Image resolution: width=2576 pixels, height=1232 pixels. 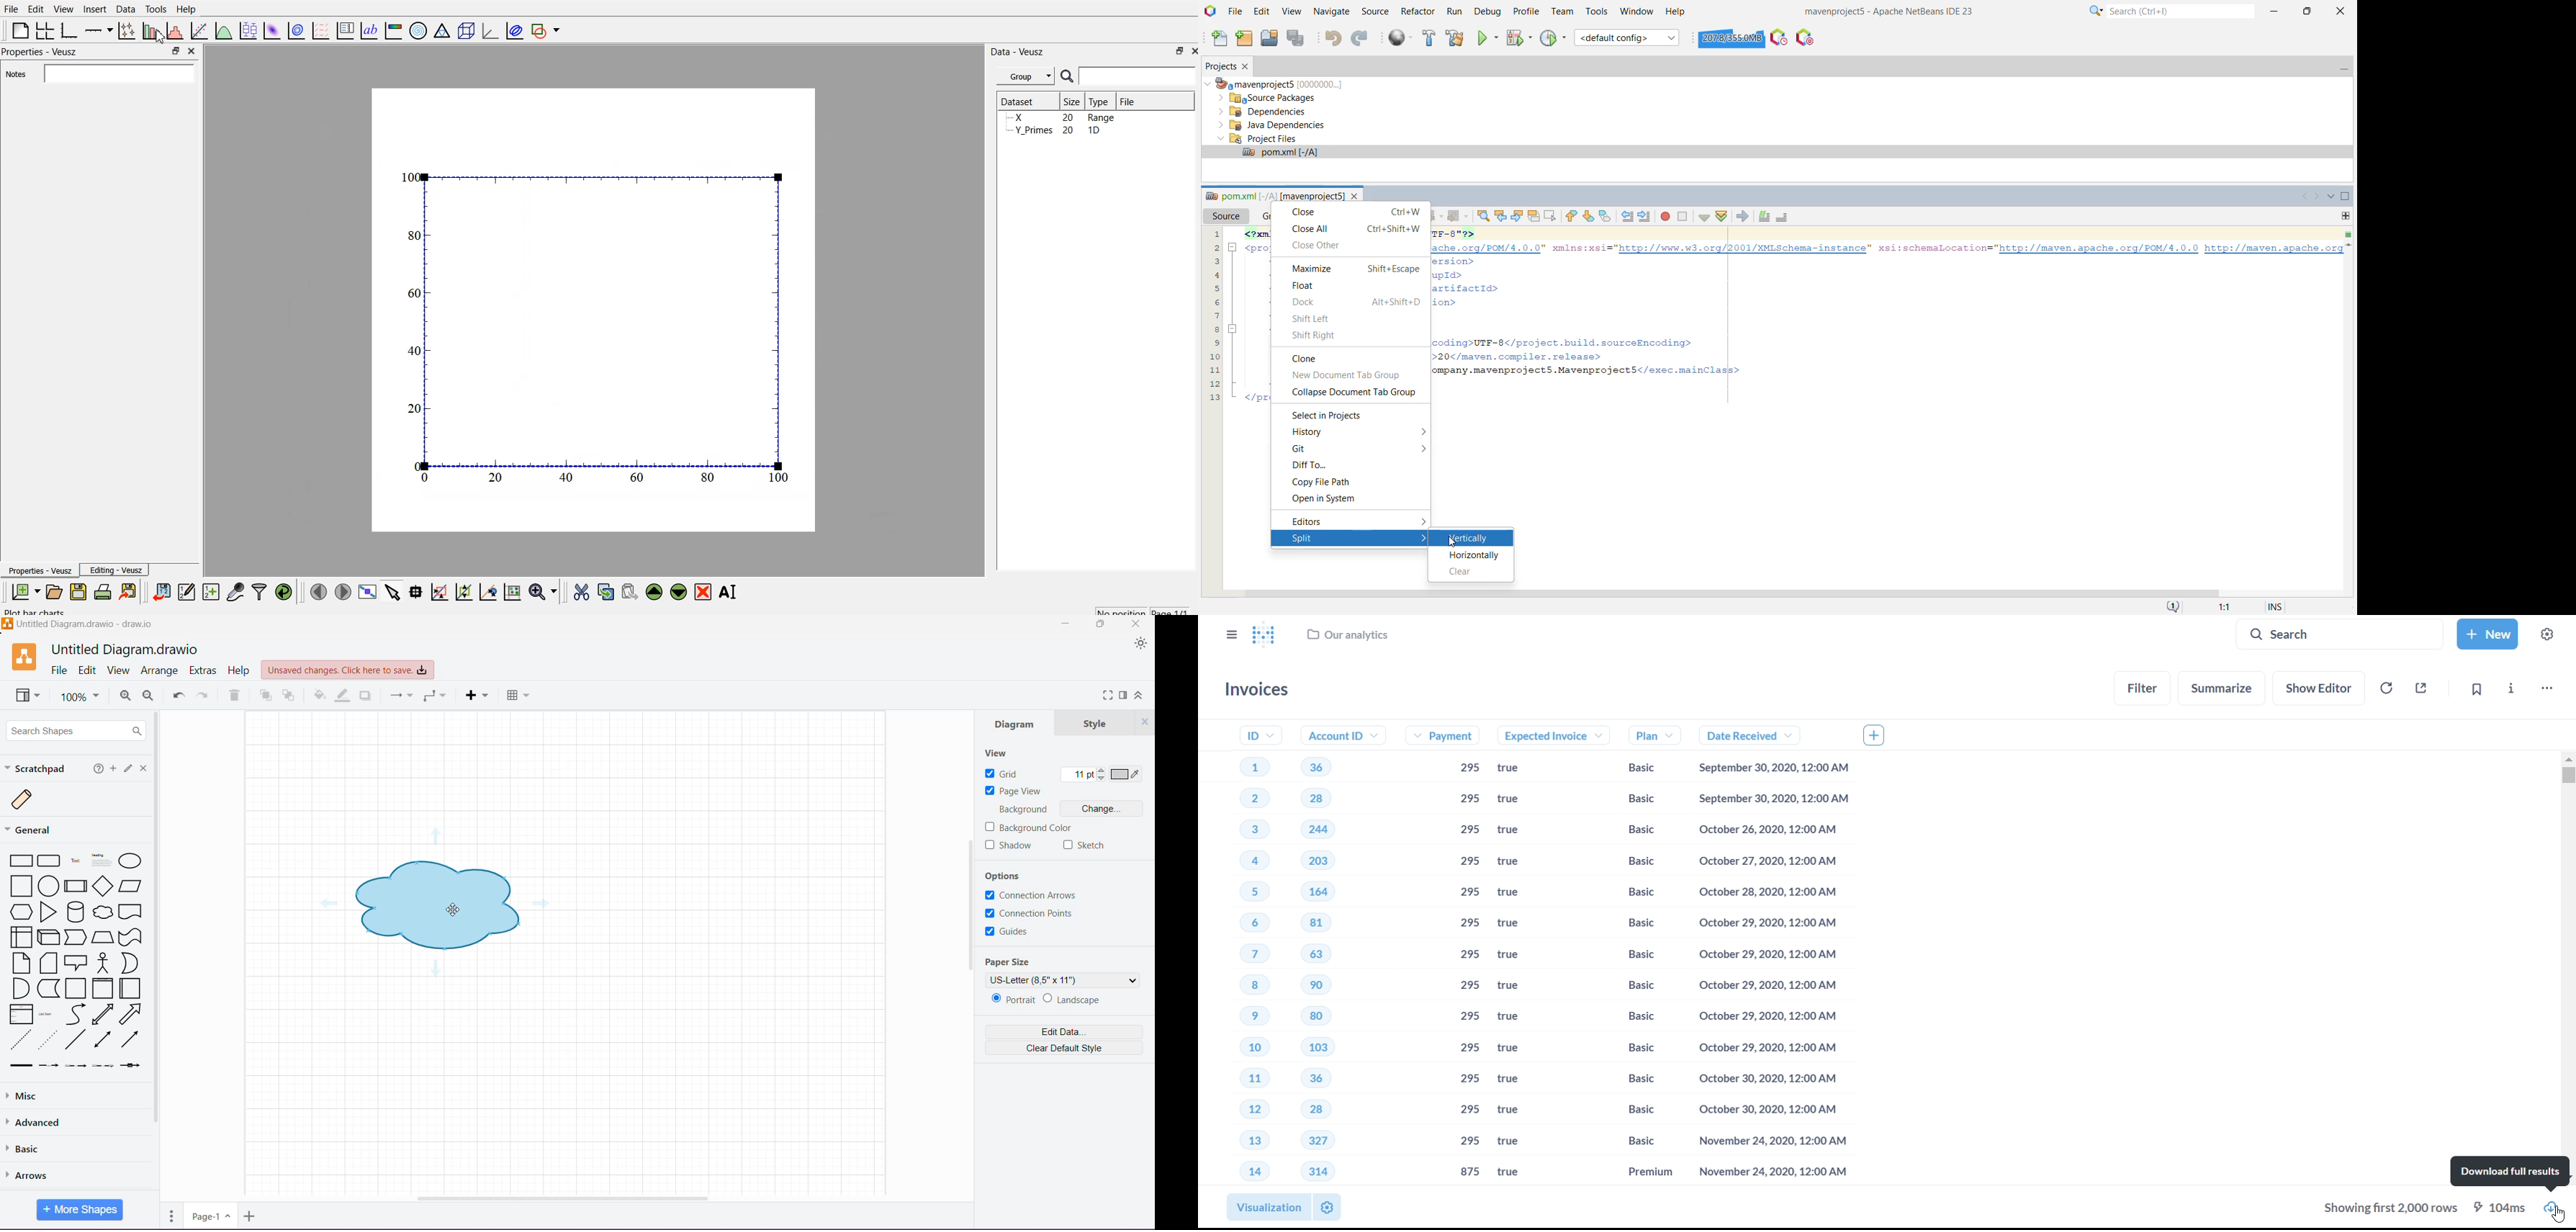 What do you see at coordinates (78, 592) in the screenshot?
I see `save a document` at bounding box center [78, 592].